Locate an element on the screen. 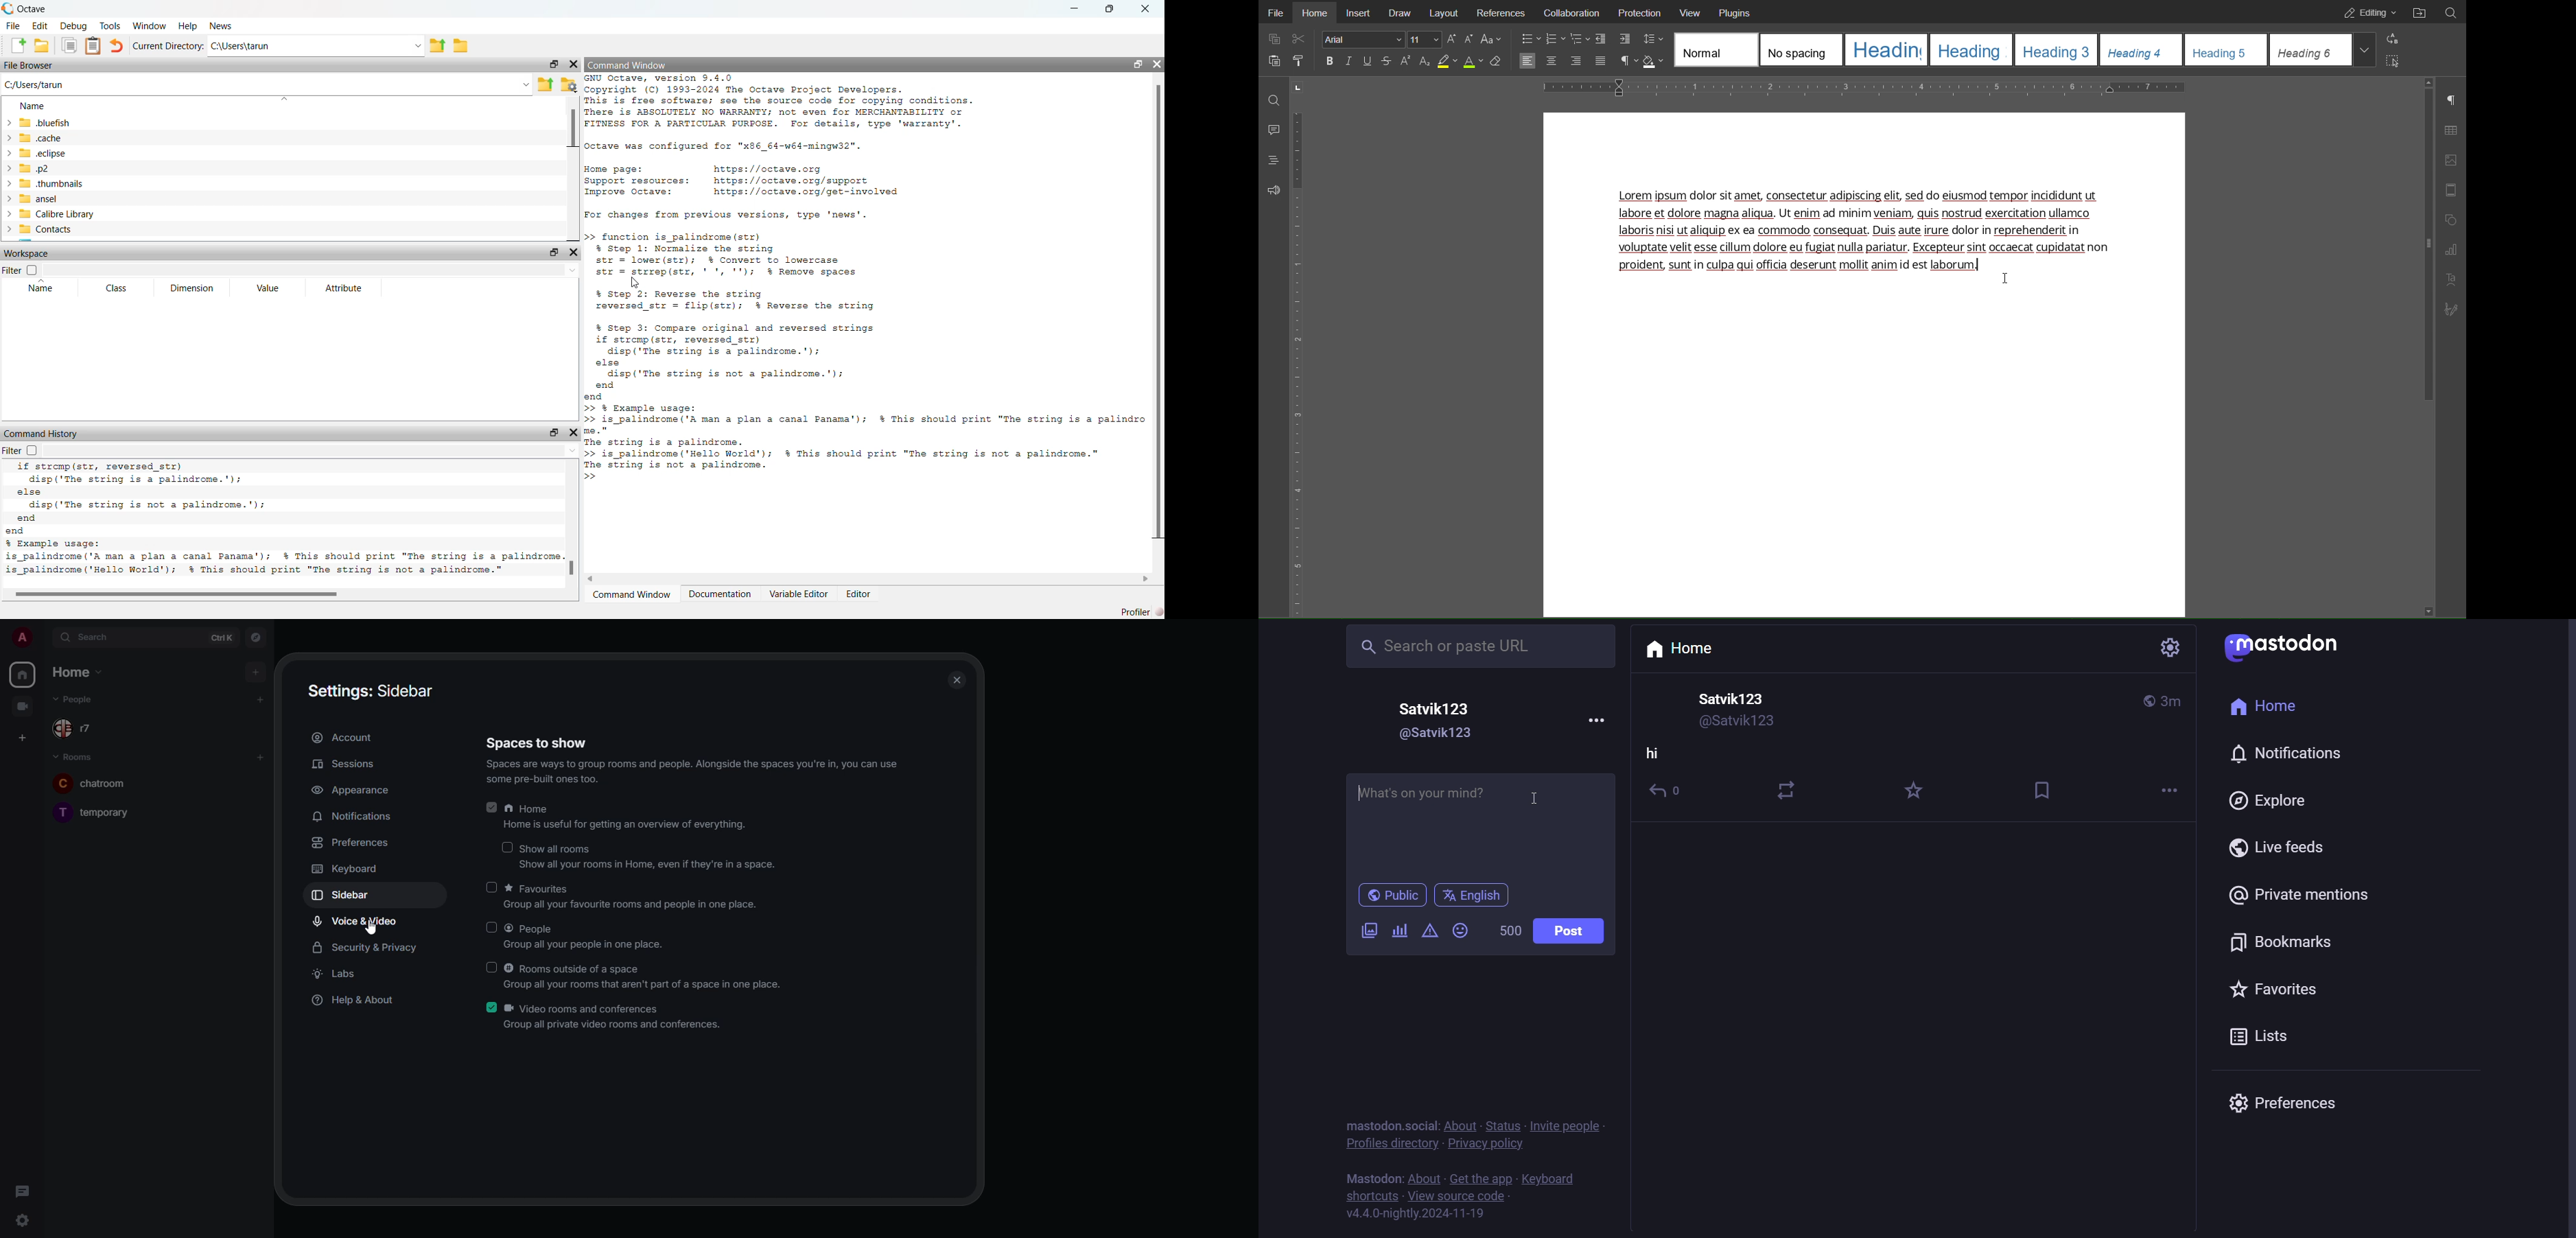 This screenshot has height=1260, width=2576. Input cursor is located at coordinates (2005, 280).